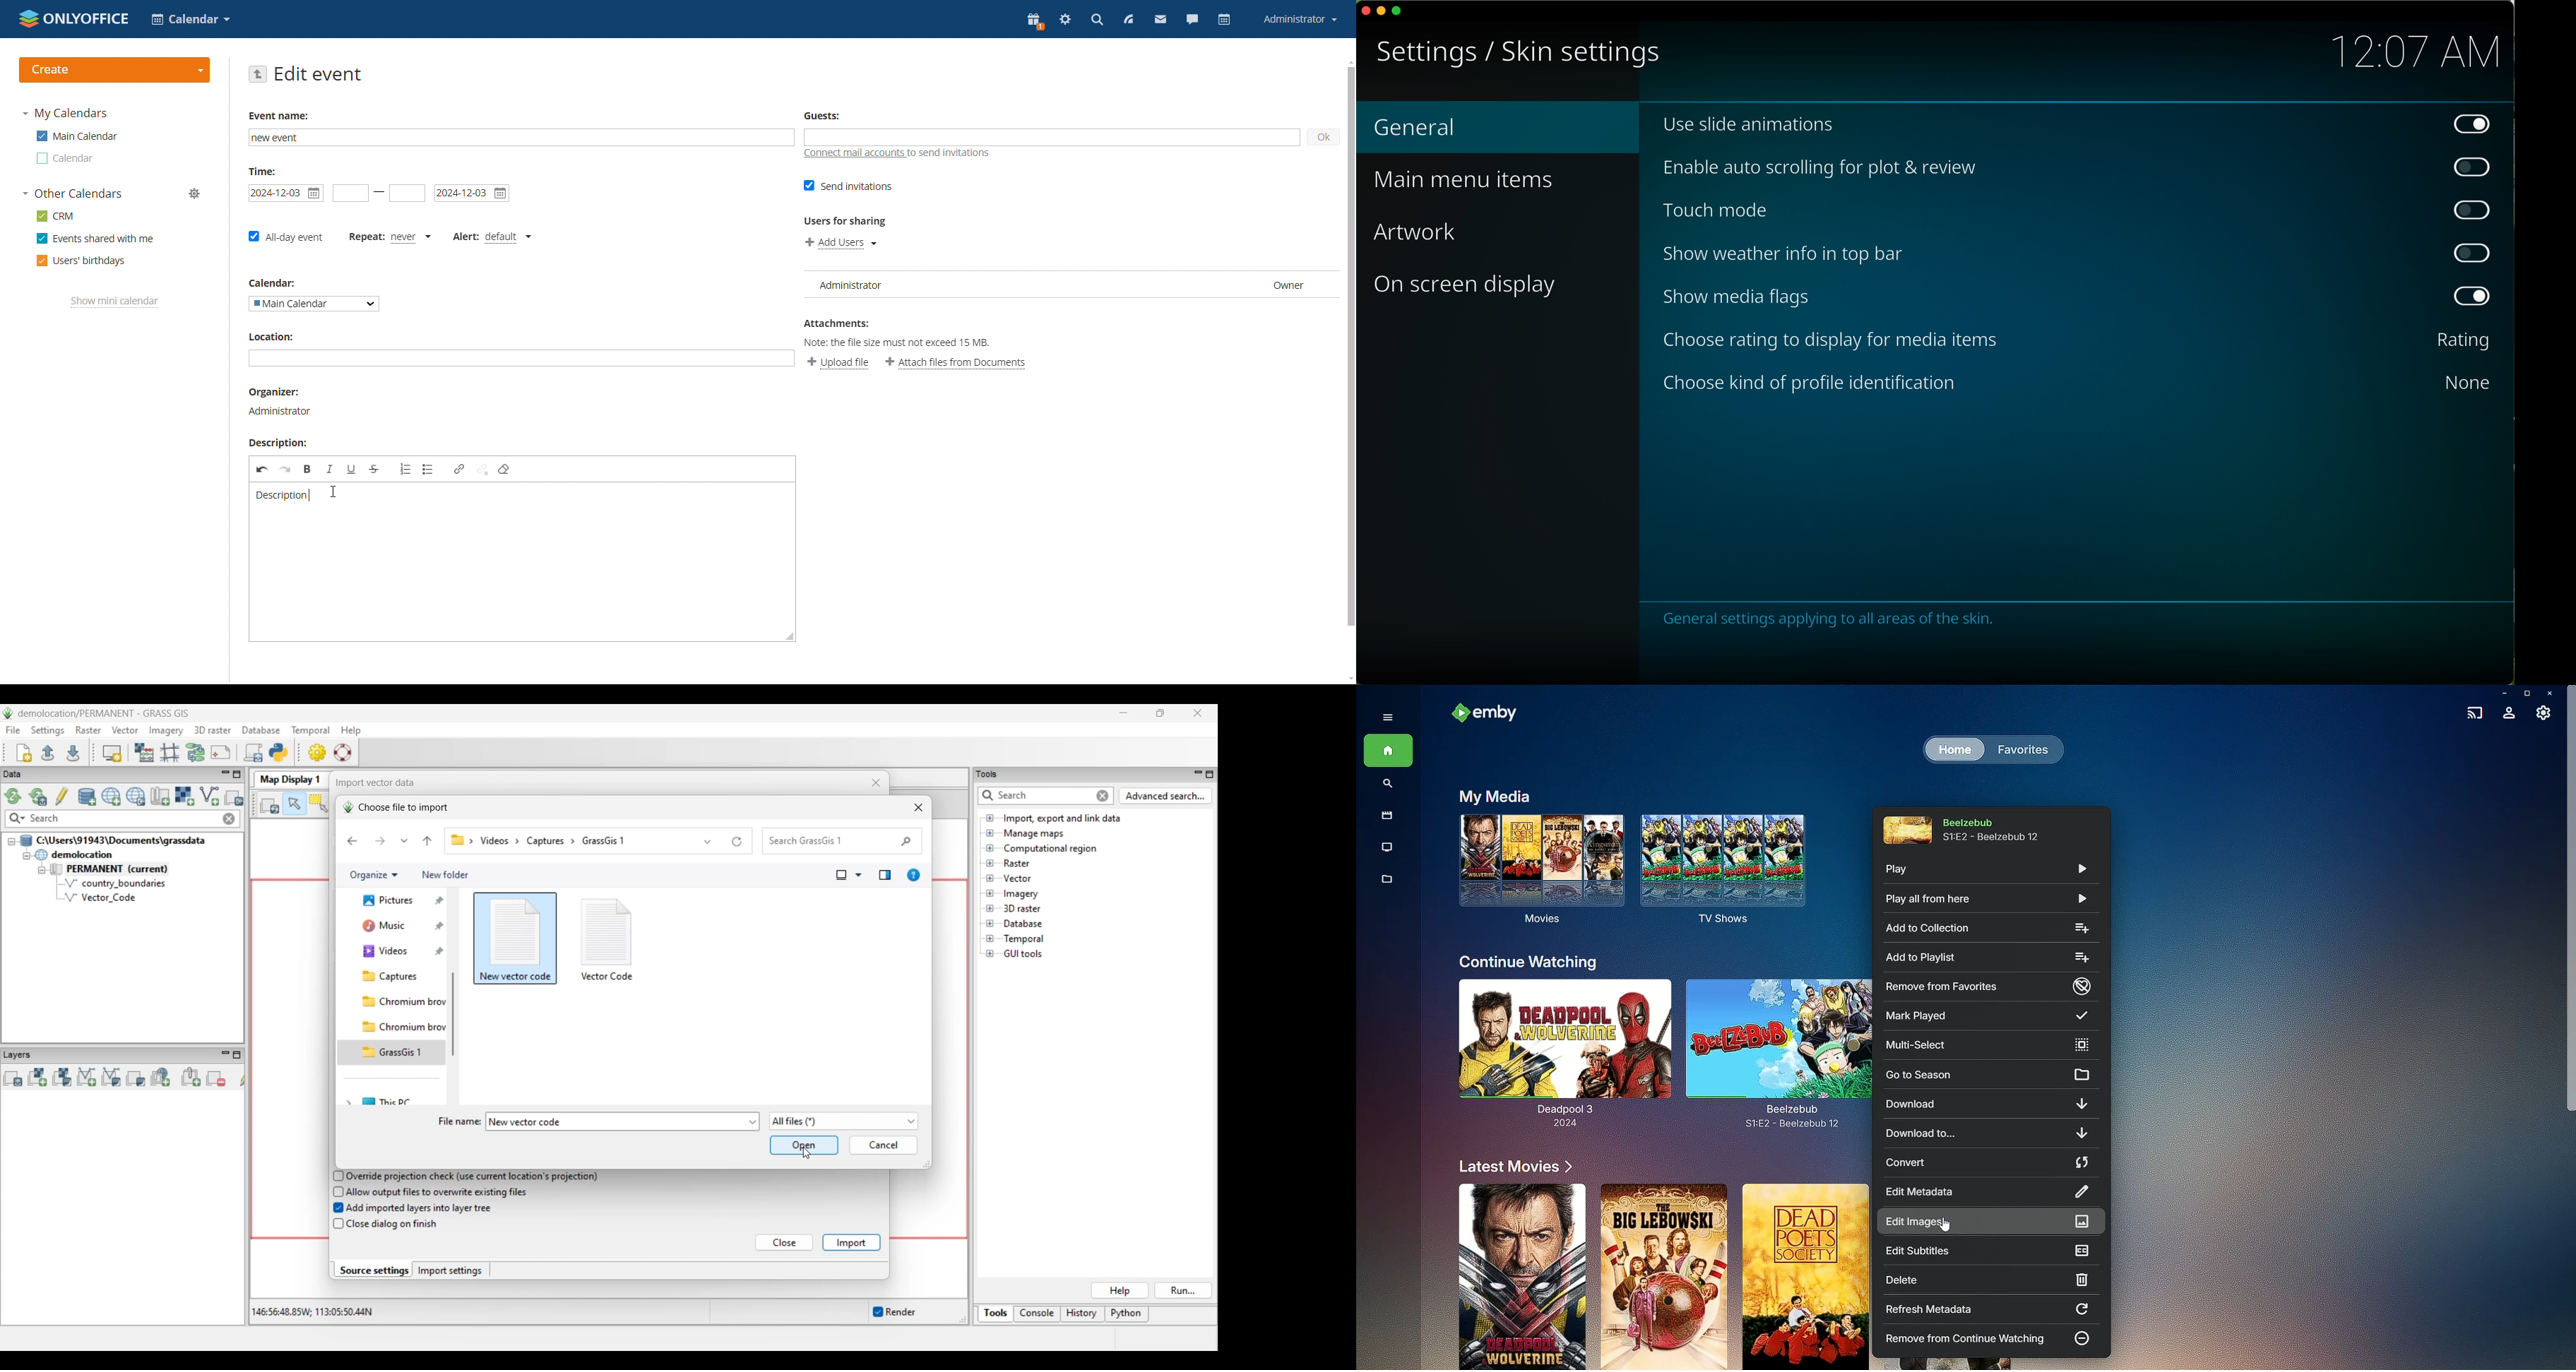 The width and height of the screenshot is (2576, 1372). What do you see at coordinates (2472, 711) in the screenshot?
I see `Cast` at bounding box center [2472, 711].